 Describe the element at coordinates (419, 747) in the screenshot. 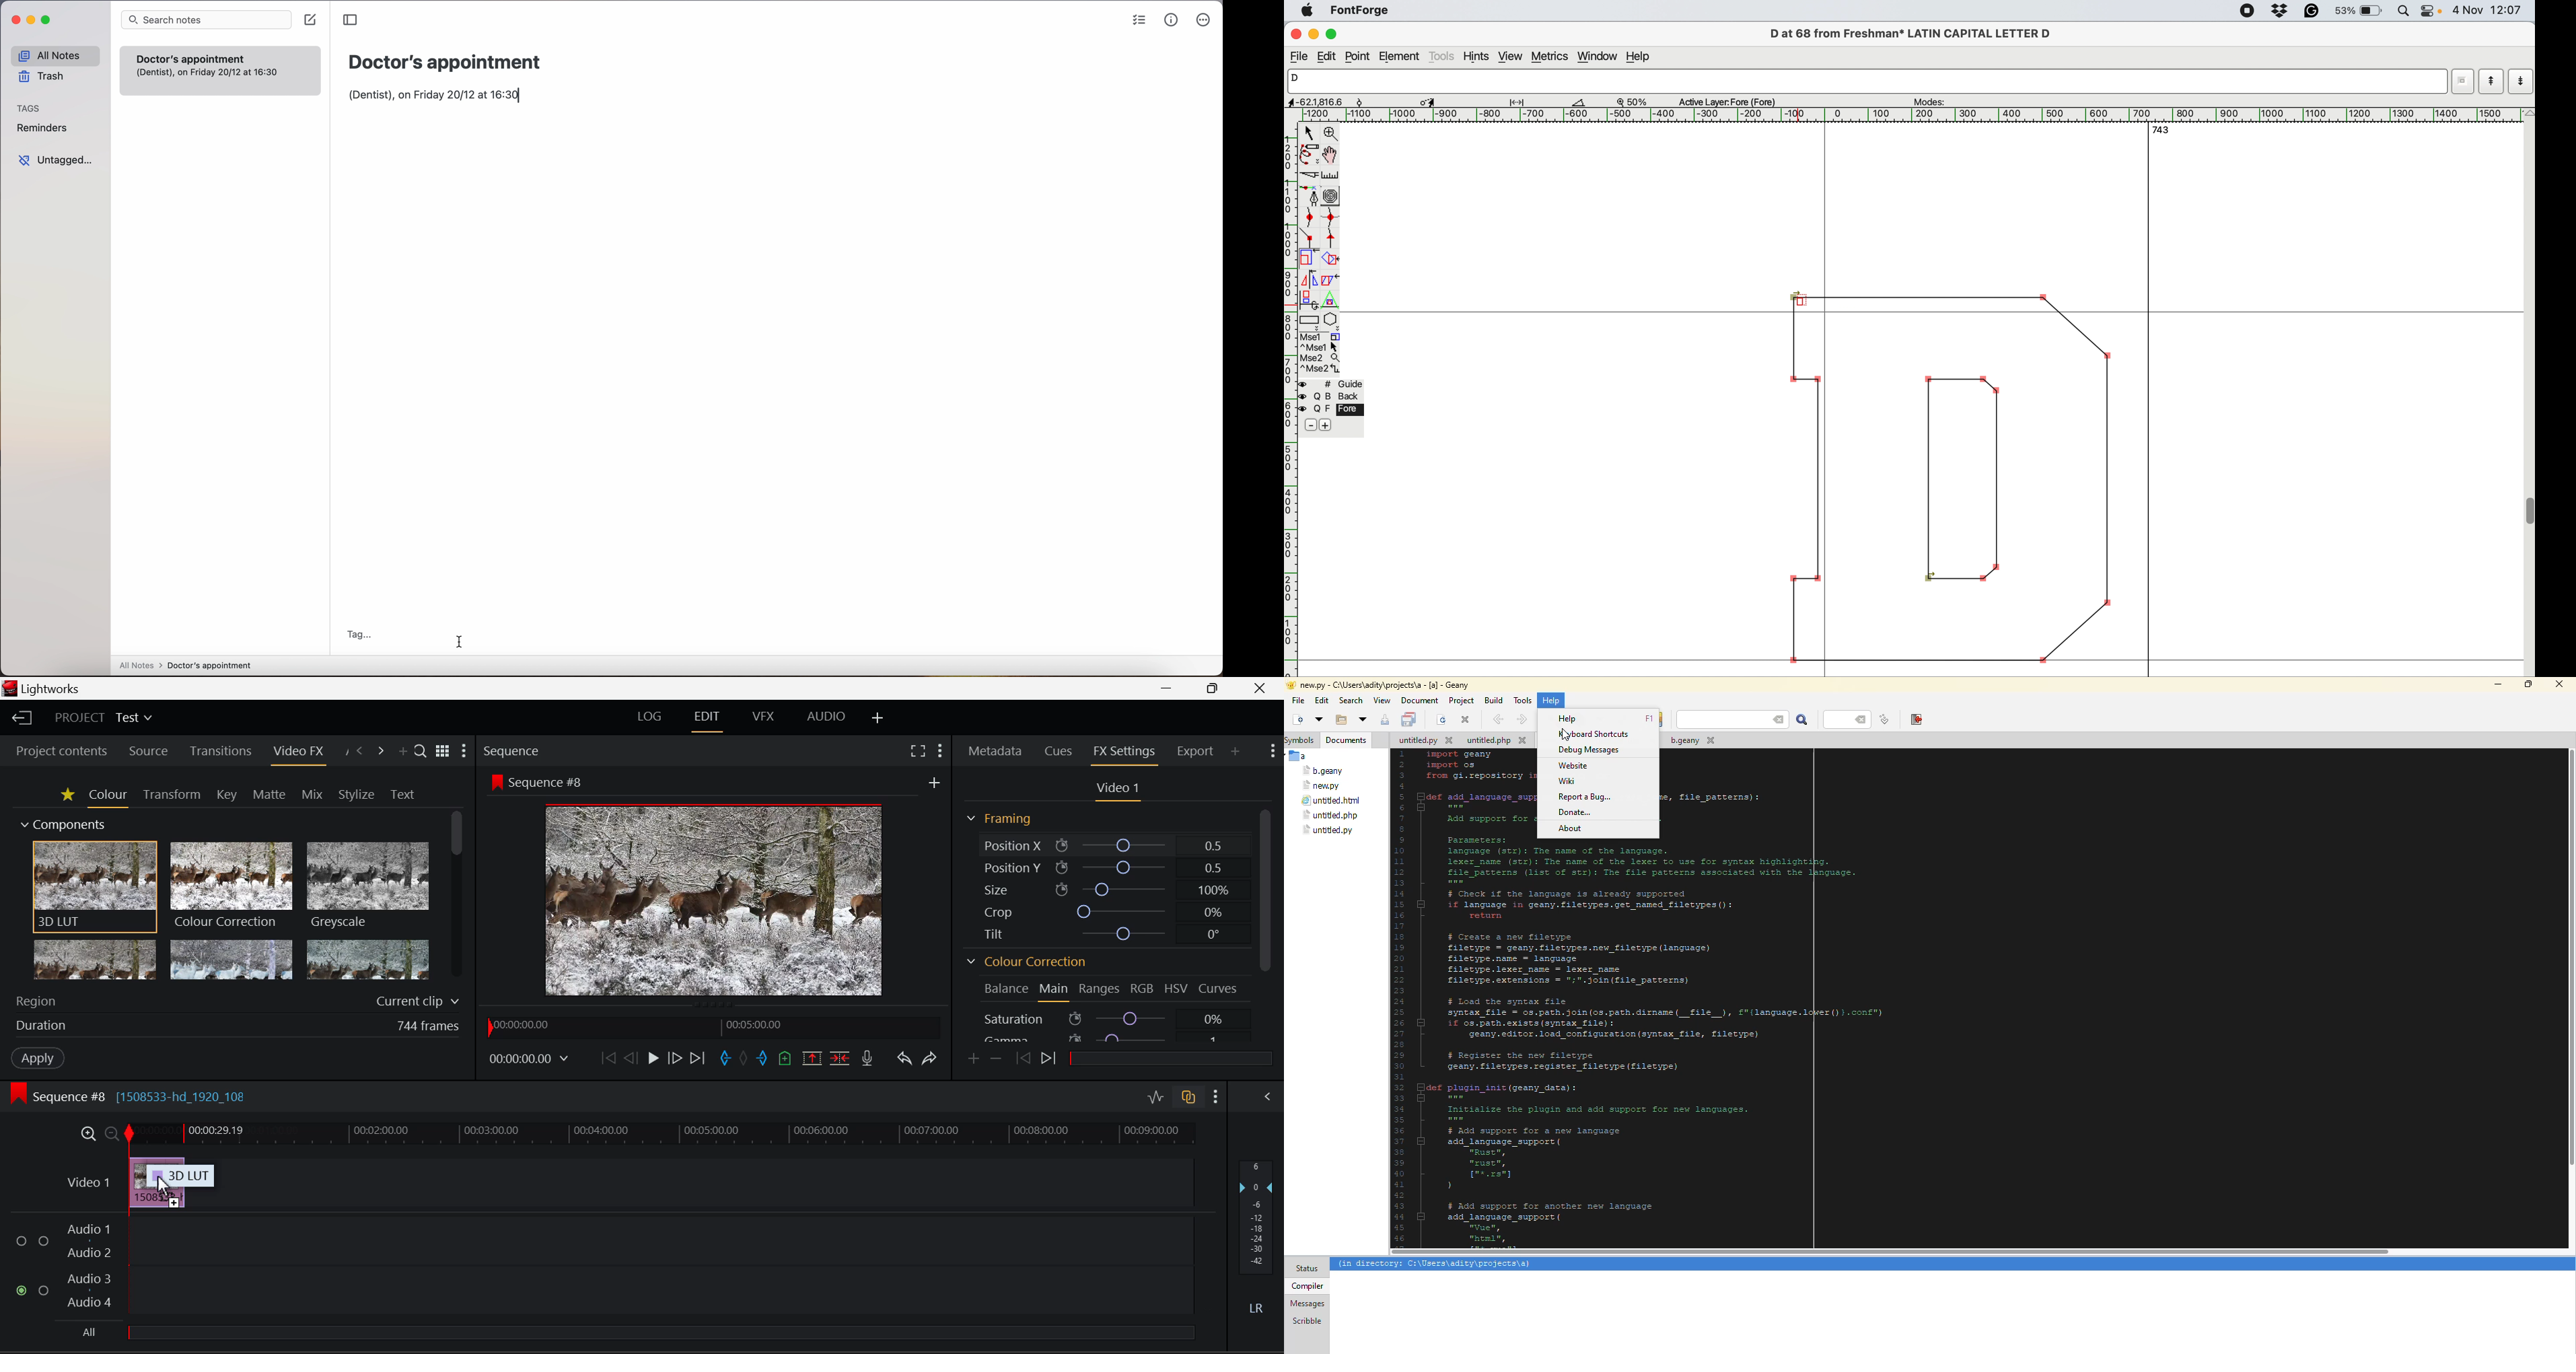

I see `Search` at that location.